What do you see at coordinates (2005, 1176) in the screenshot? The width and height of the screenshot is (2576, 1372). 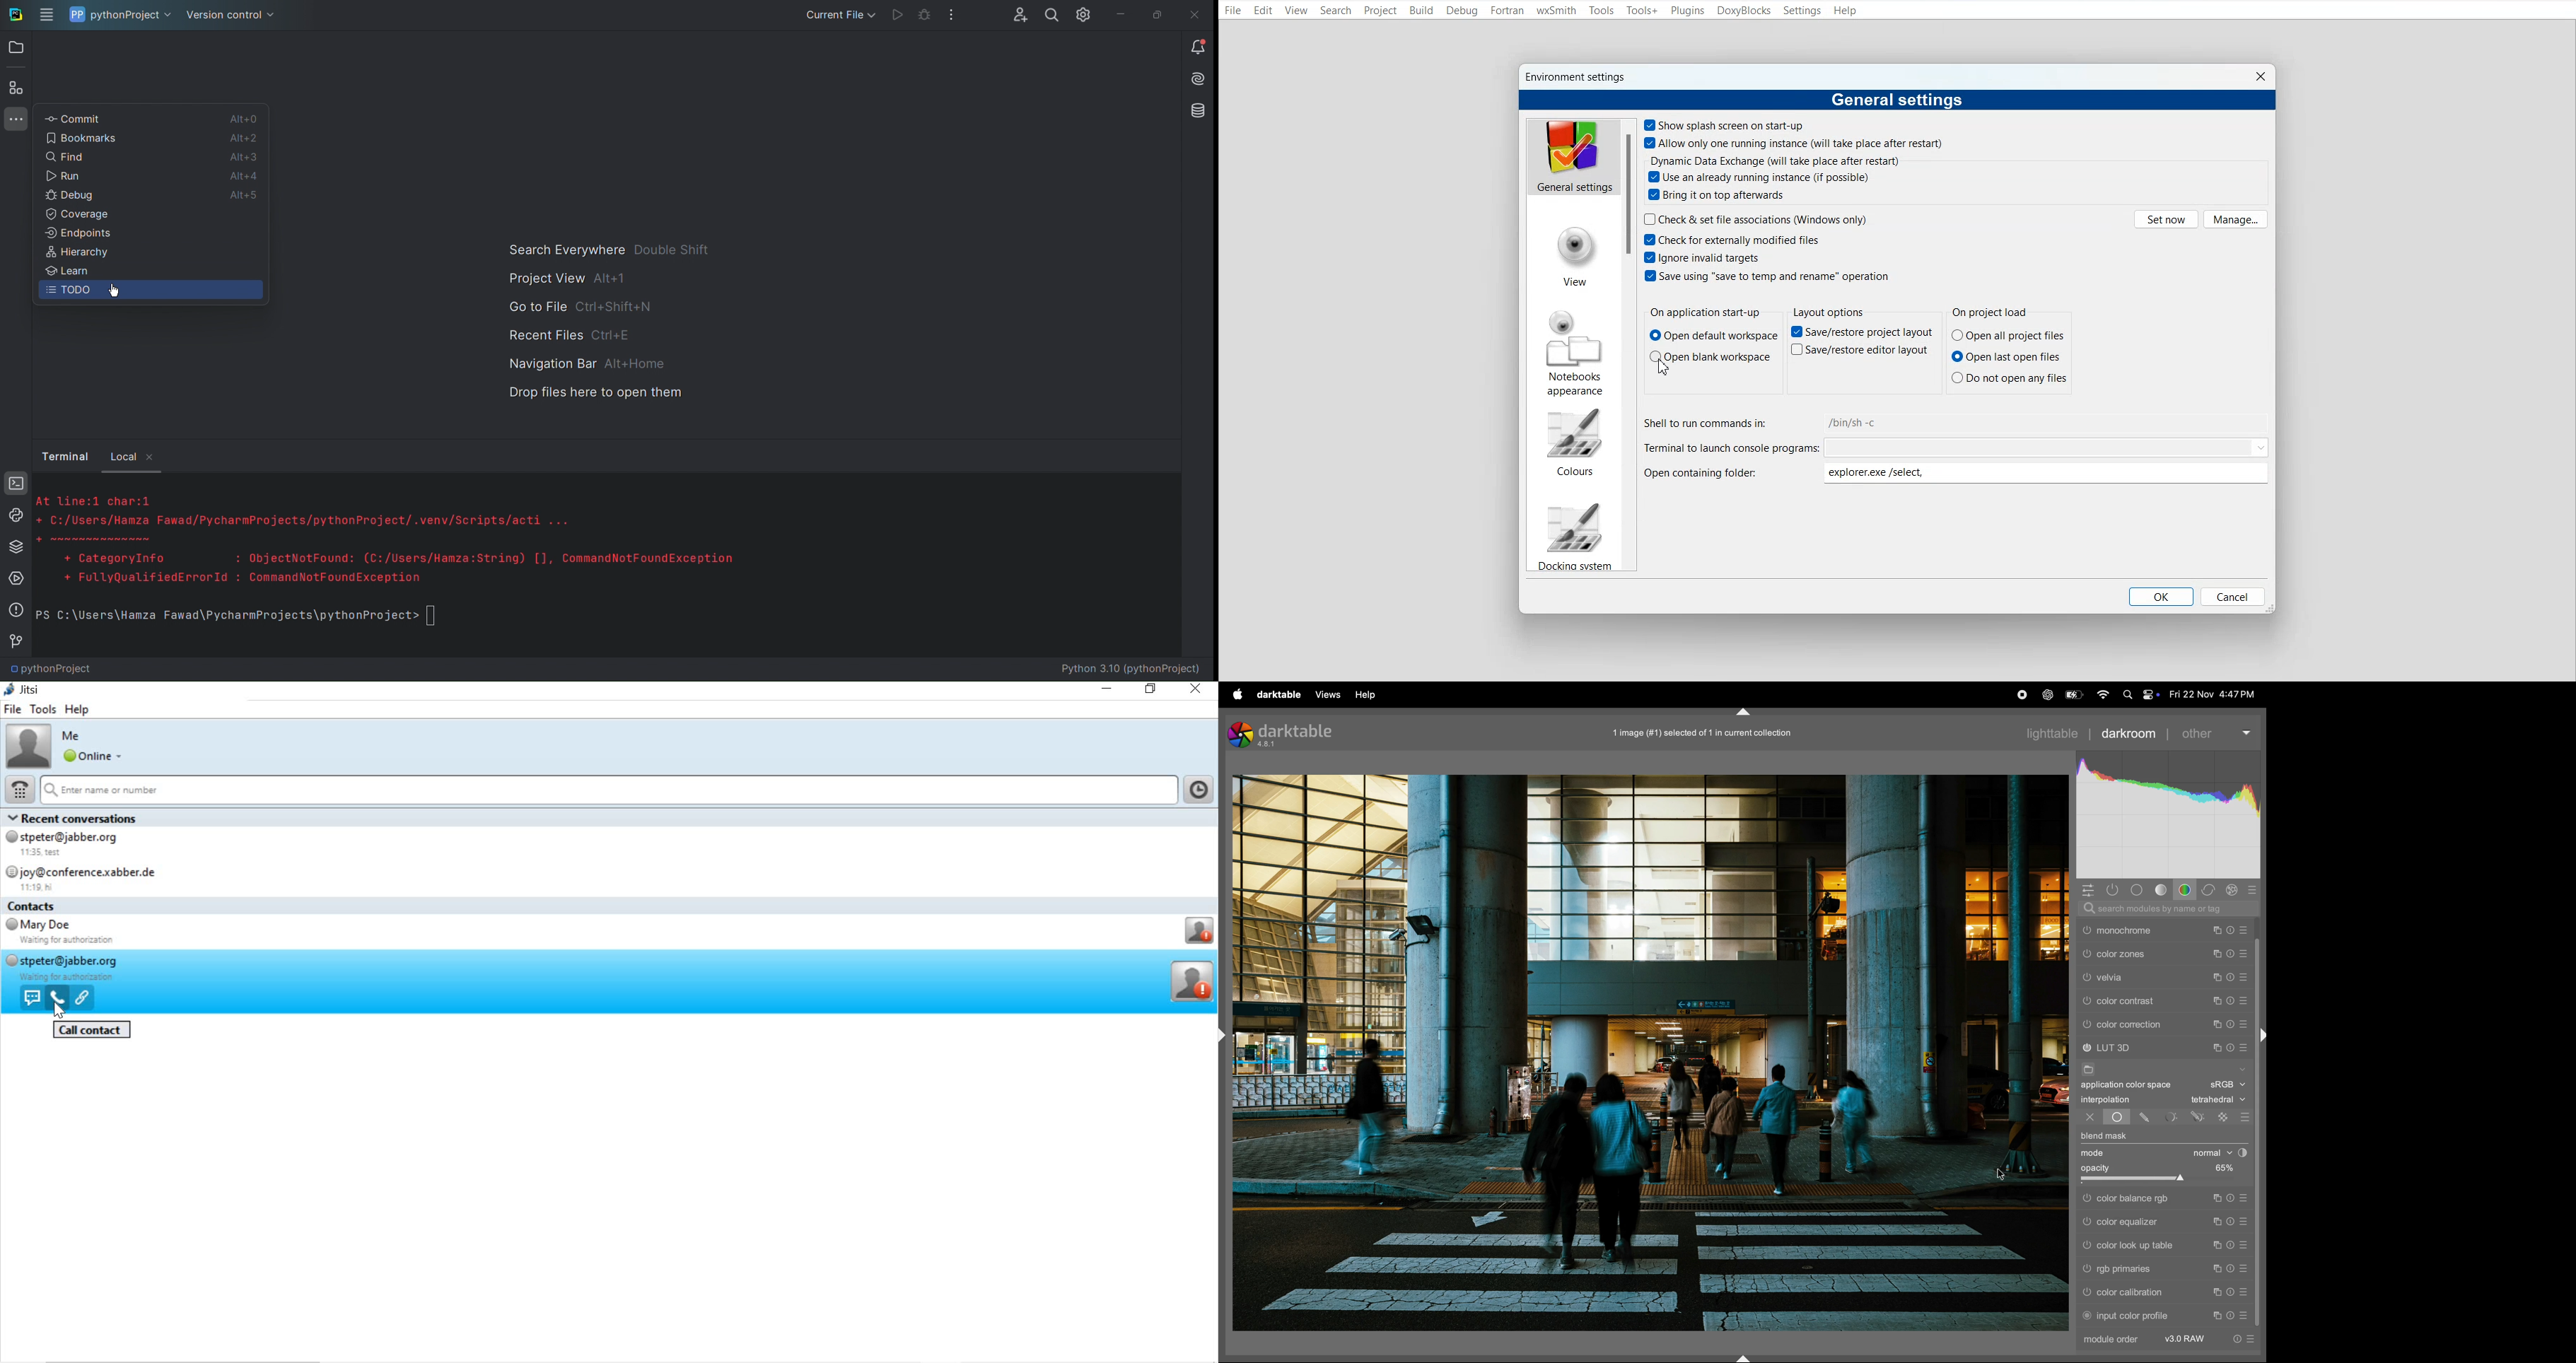 I see `cursor` at bounding box center [2005, 1176].